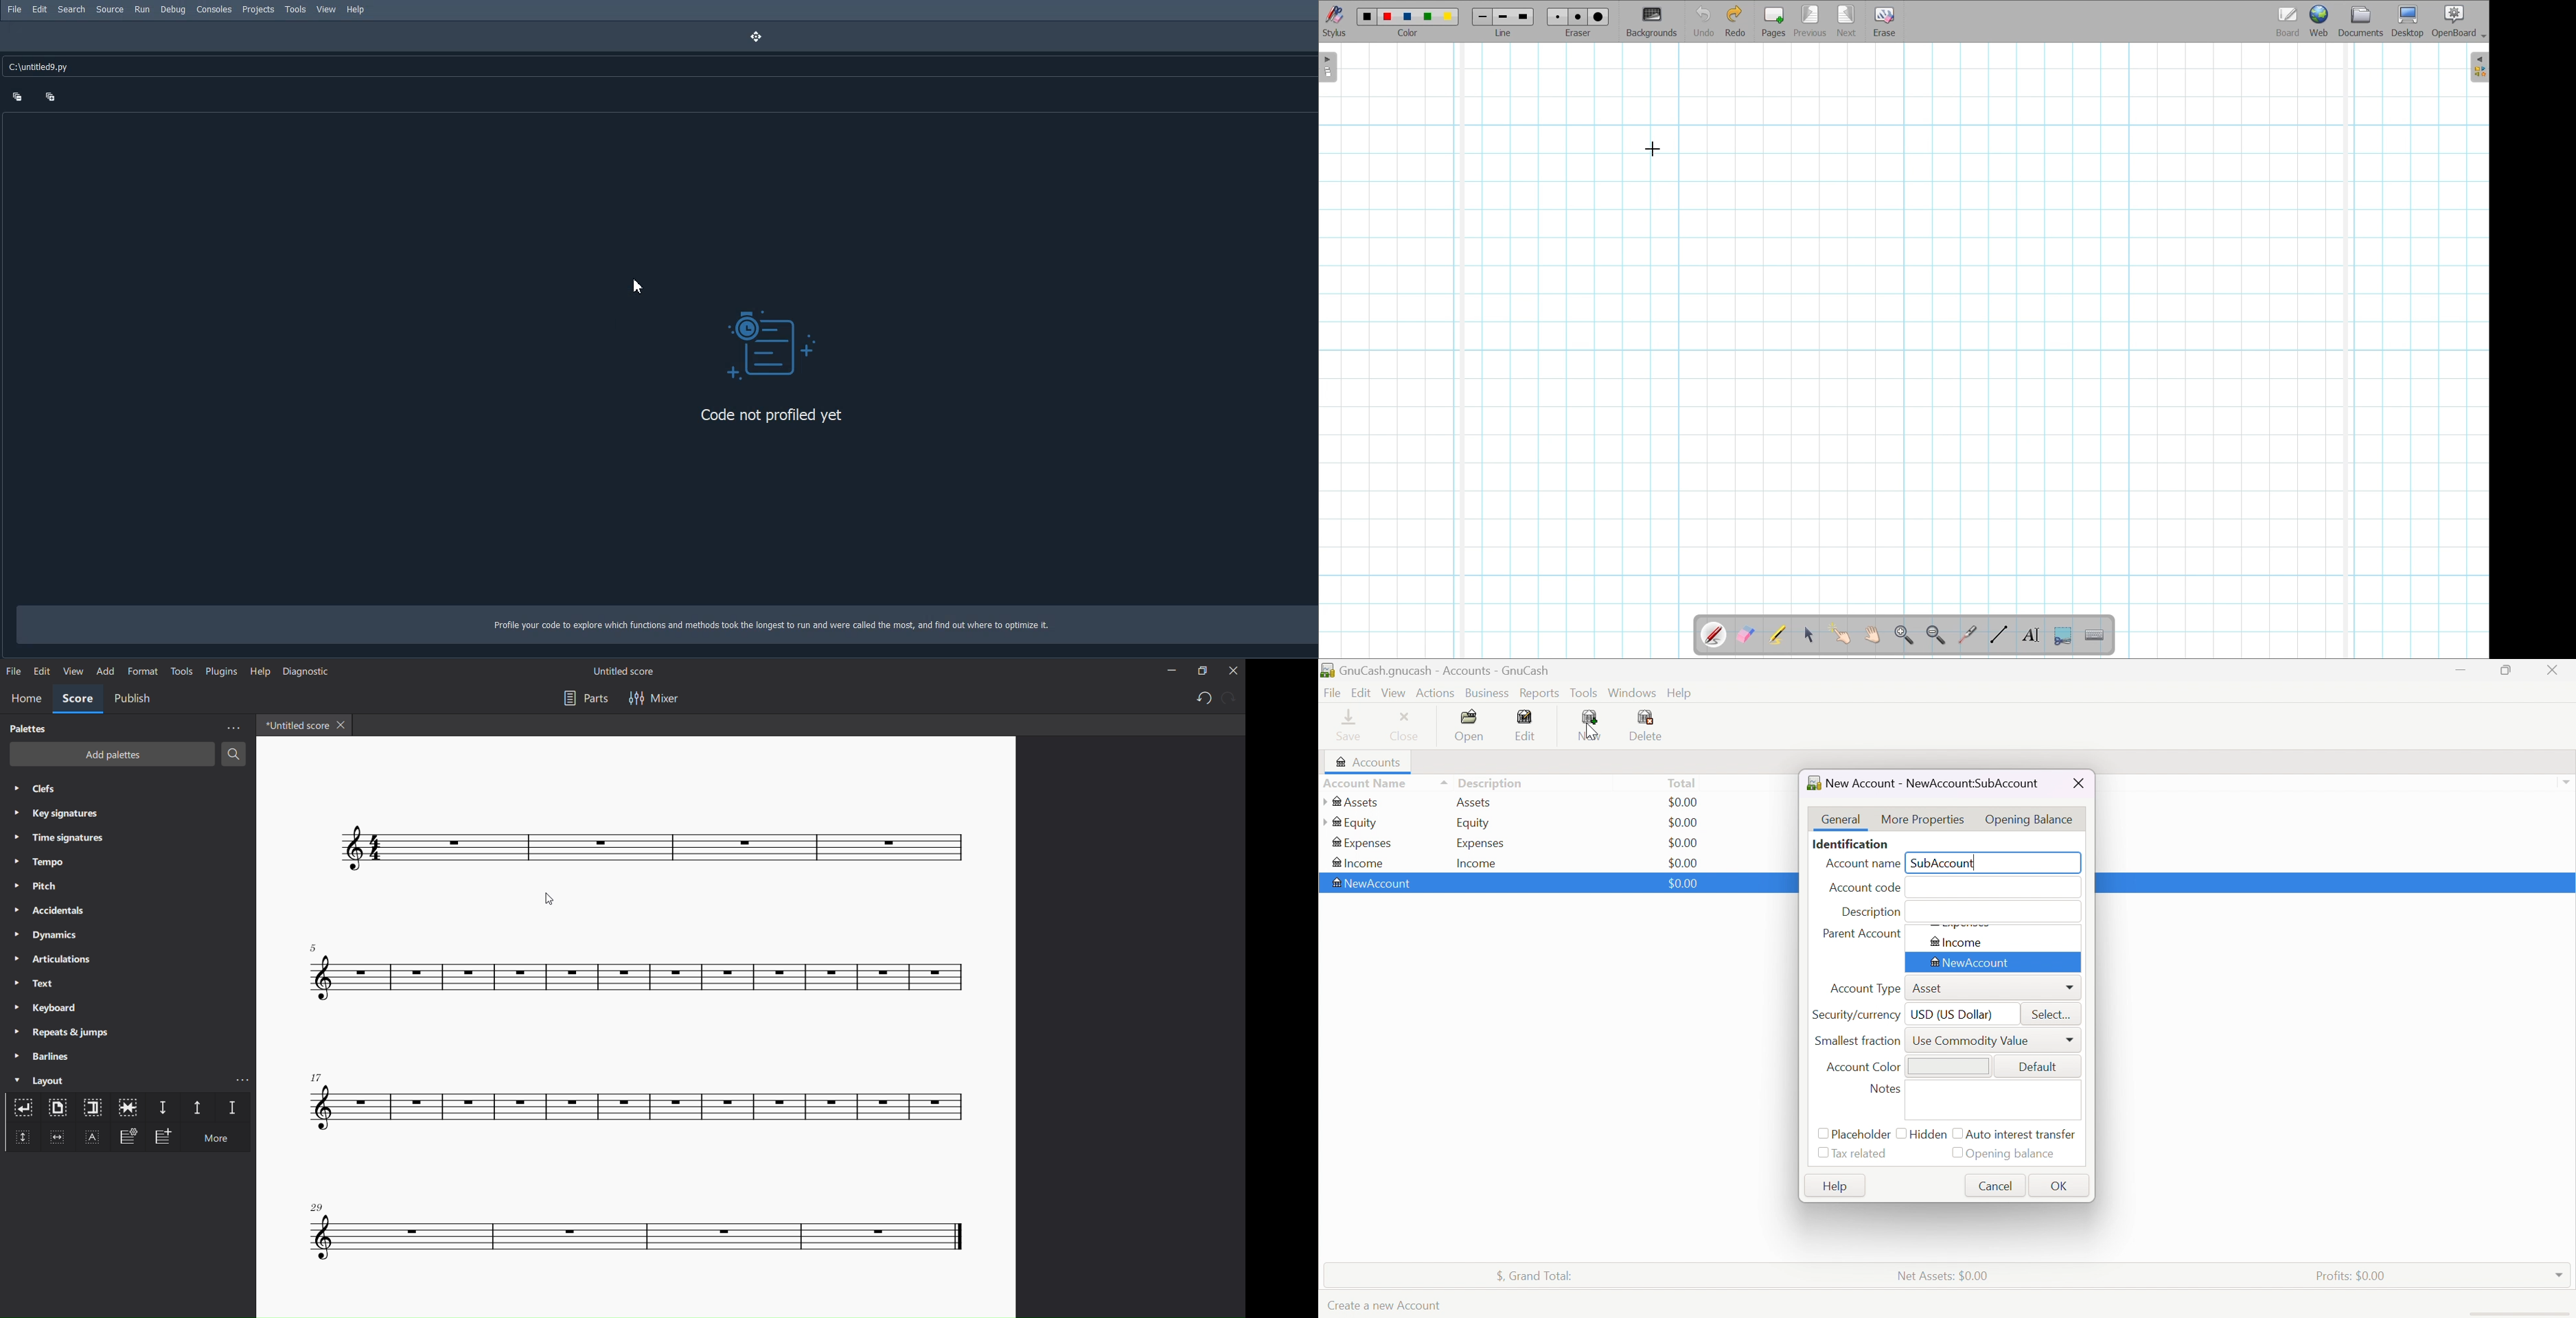  I want to click on Opening Balance, so click(2032, 819).